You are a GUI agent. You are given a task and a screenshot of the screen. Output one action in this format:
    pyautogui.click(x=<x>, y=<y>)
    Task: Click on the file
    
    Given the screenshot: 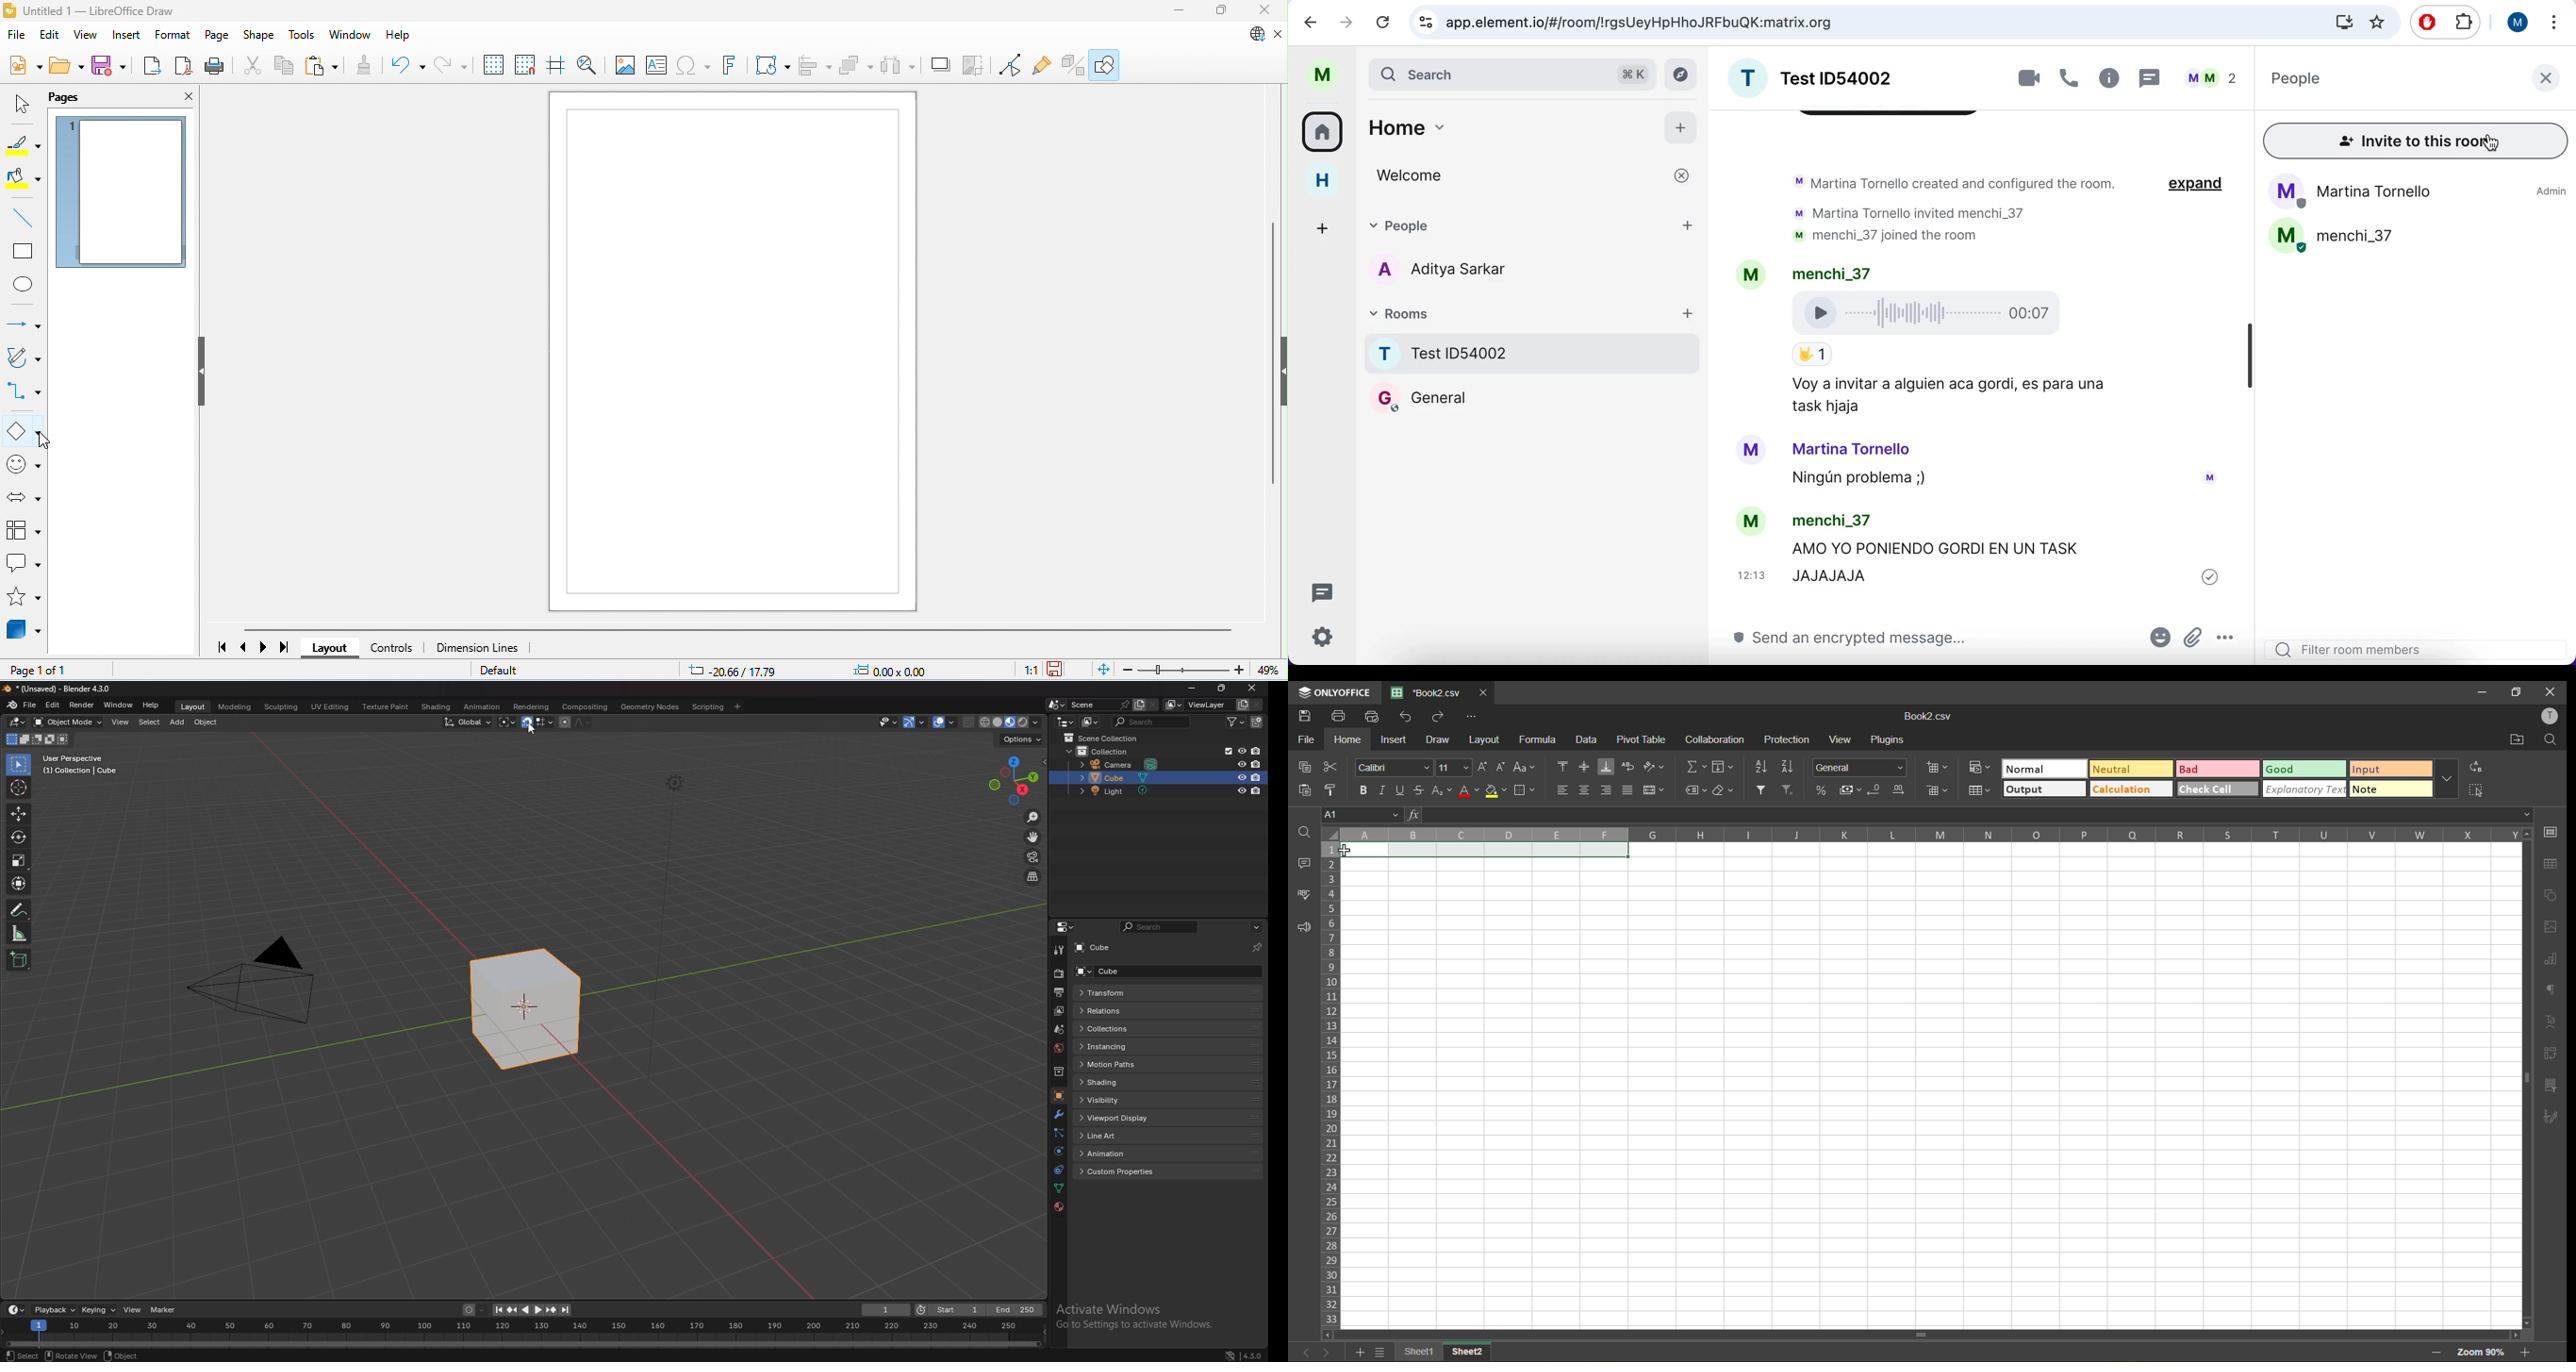 What is the action you would take?
    pyautogui.click(x=30, y=705)
    